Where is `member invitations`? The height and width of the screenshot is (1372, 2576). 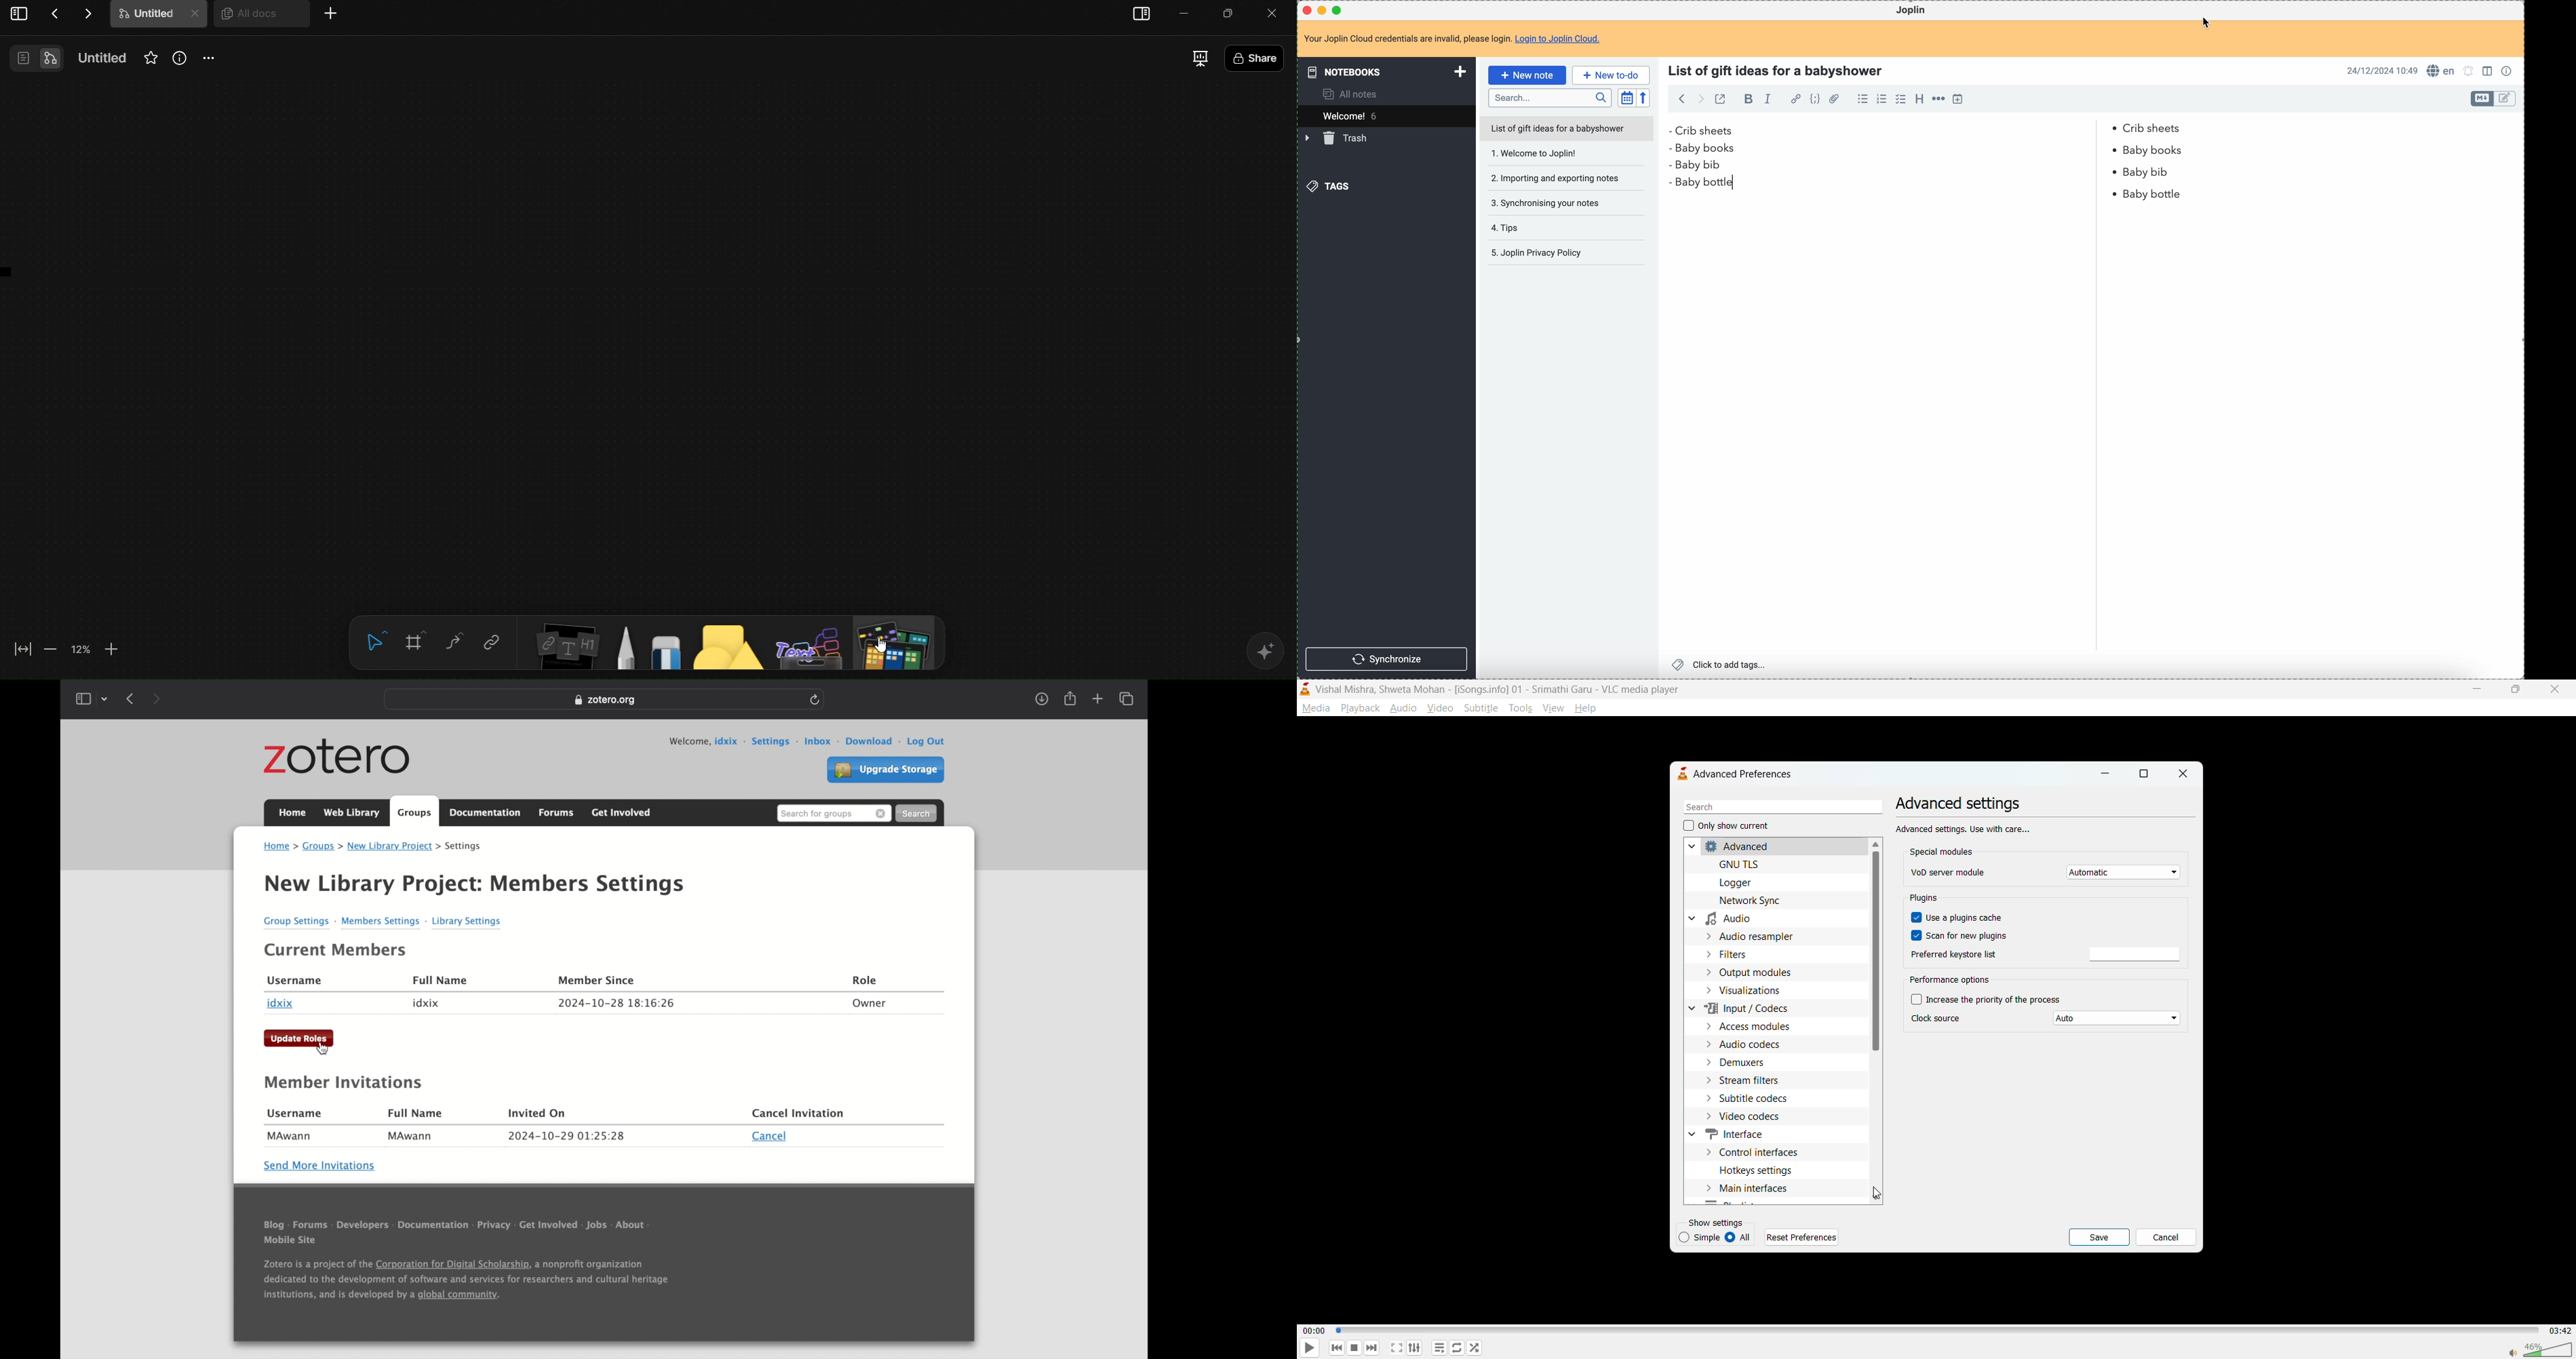 member invitations is located at coordinates (344, 1083).